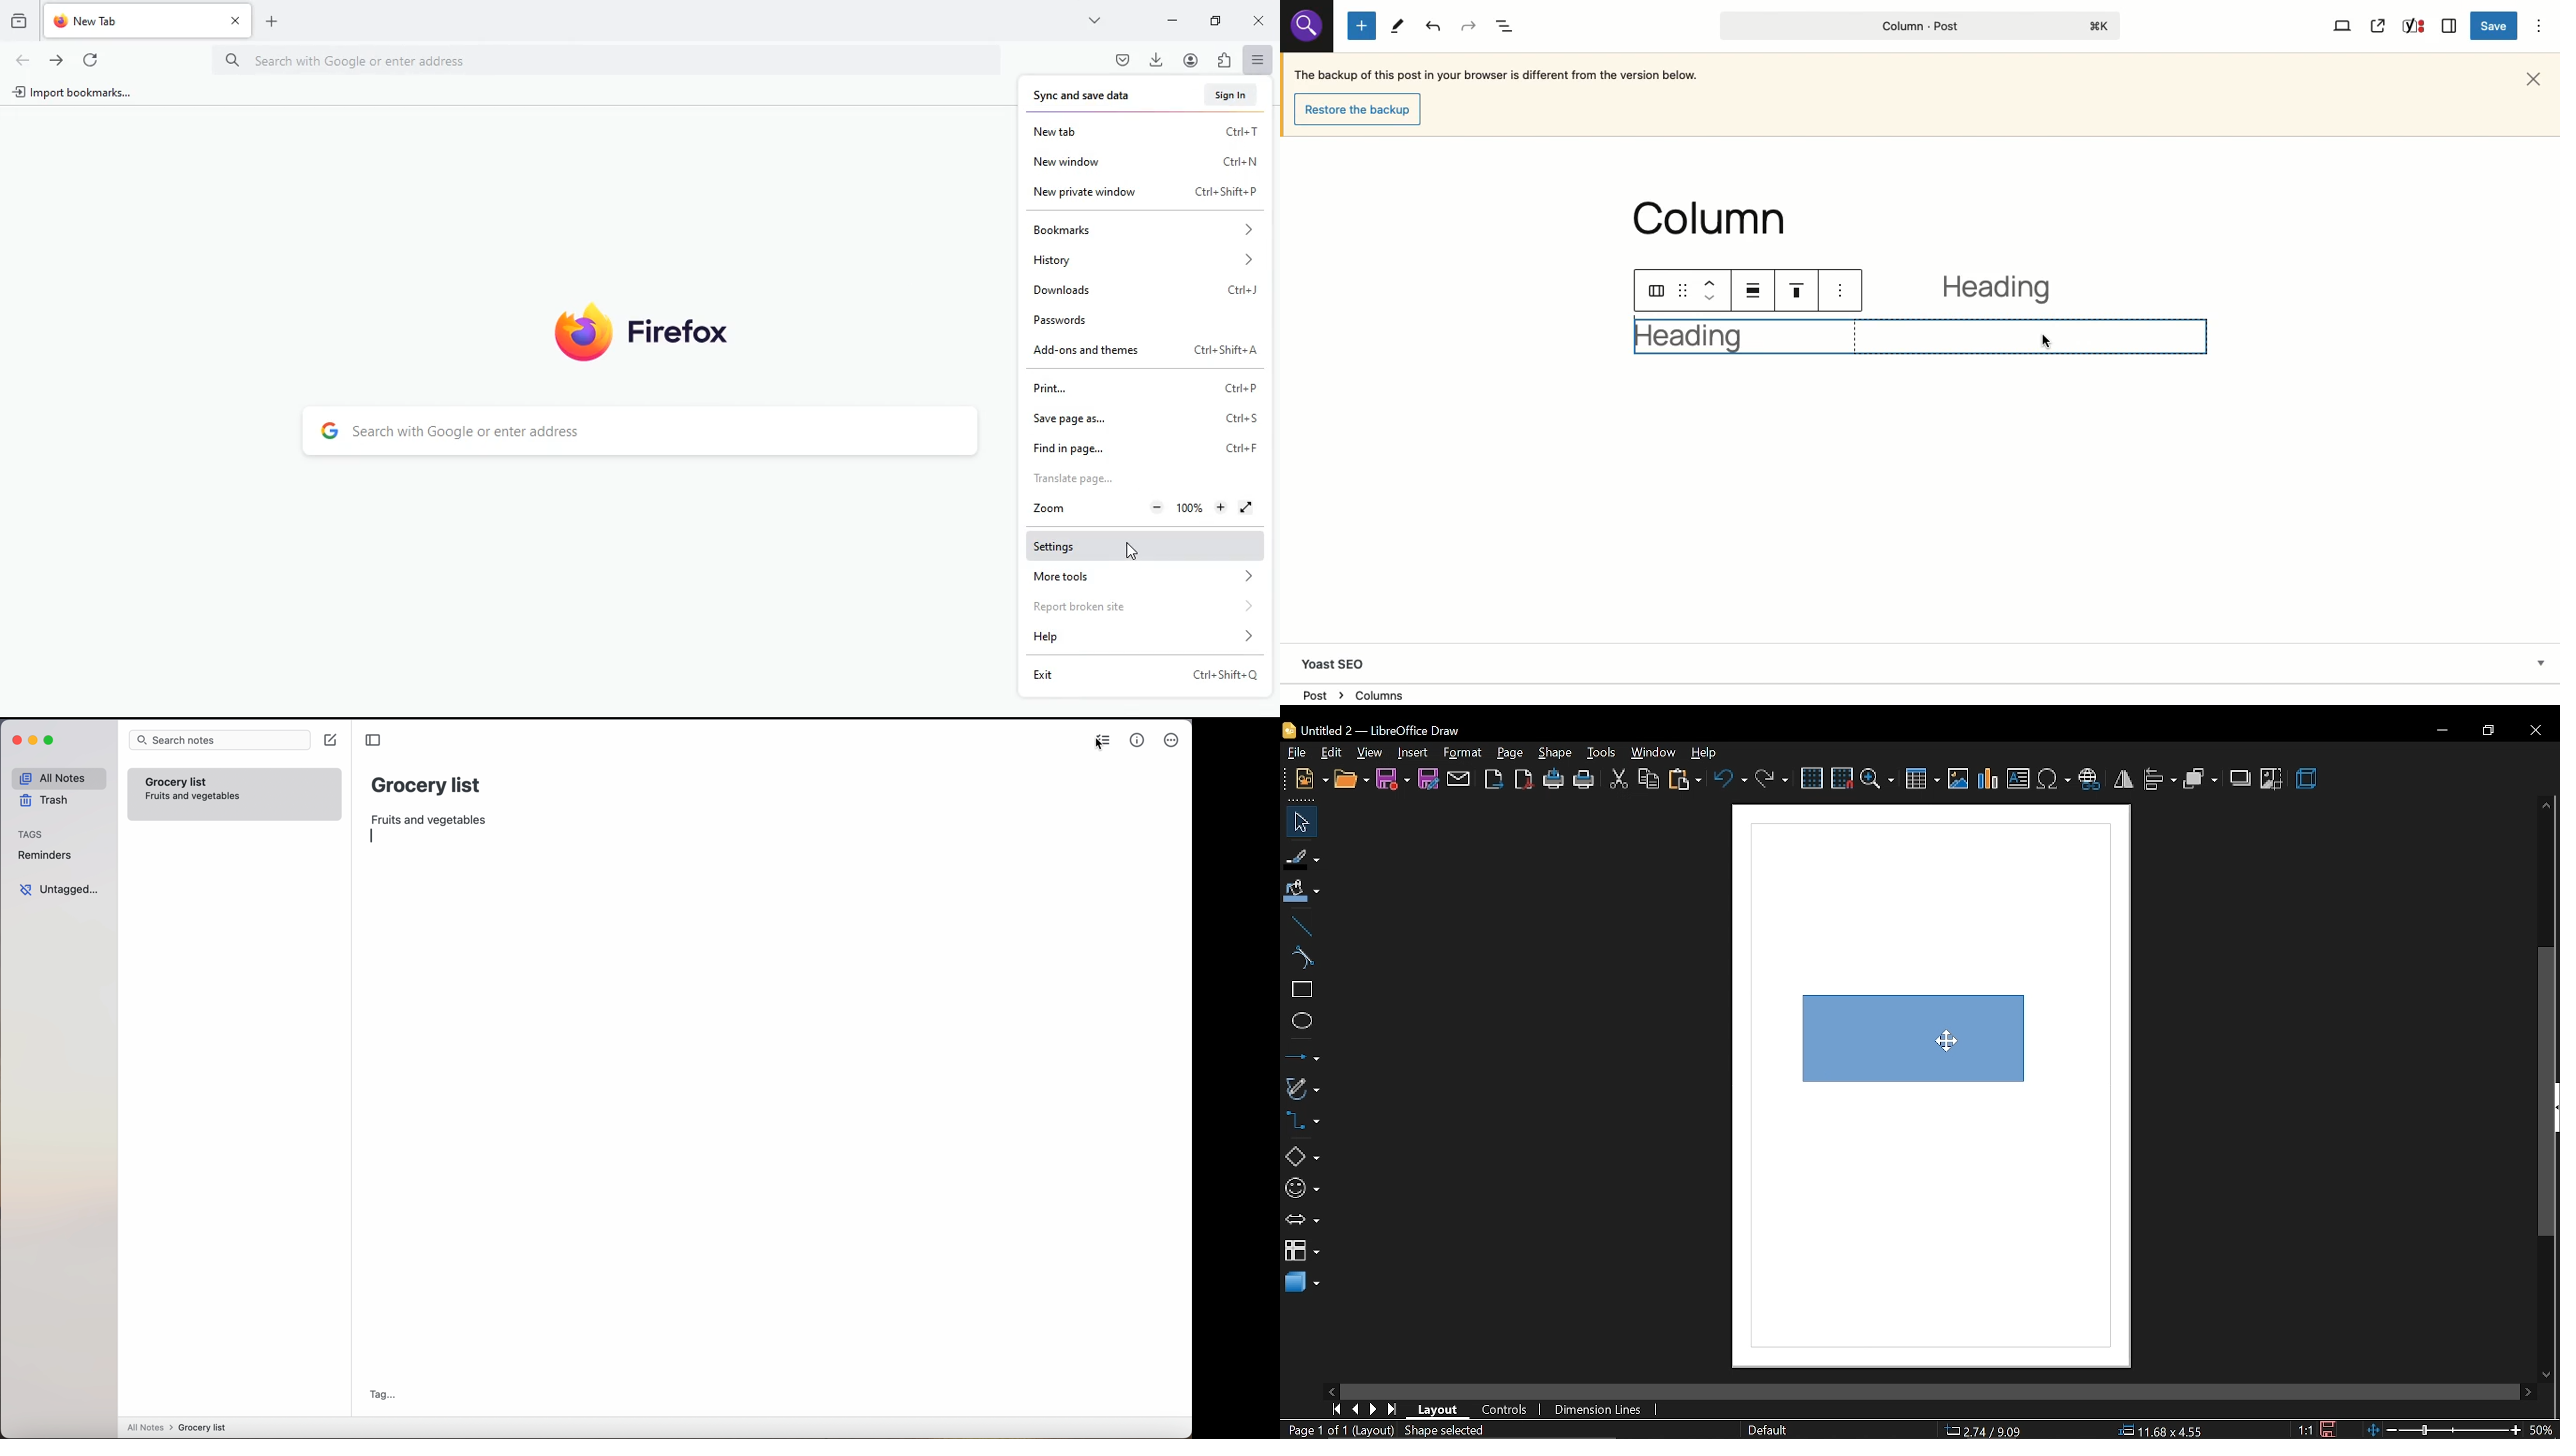 This screenshot has height=1456, width=2576. Describe the element at coordinates (18, 24) in the screenshot. I see `history` at that location.